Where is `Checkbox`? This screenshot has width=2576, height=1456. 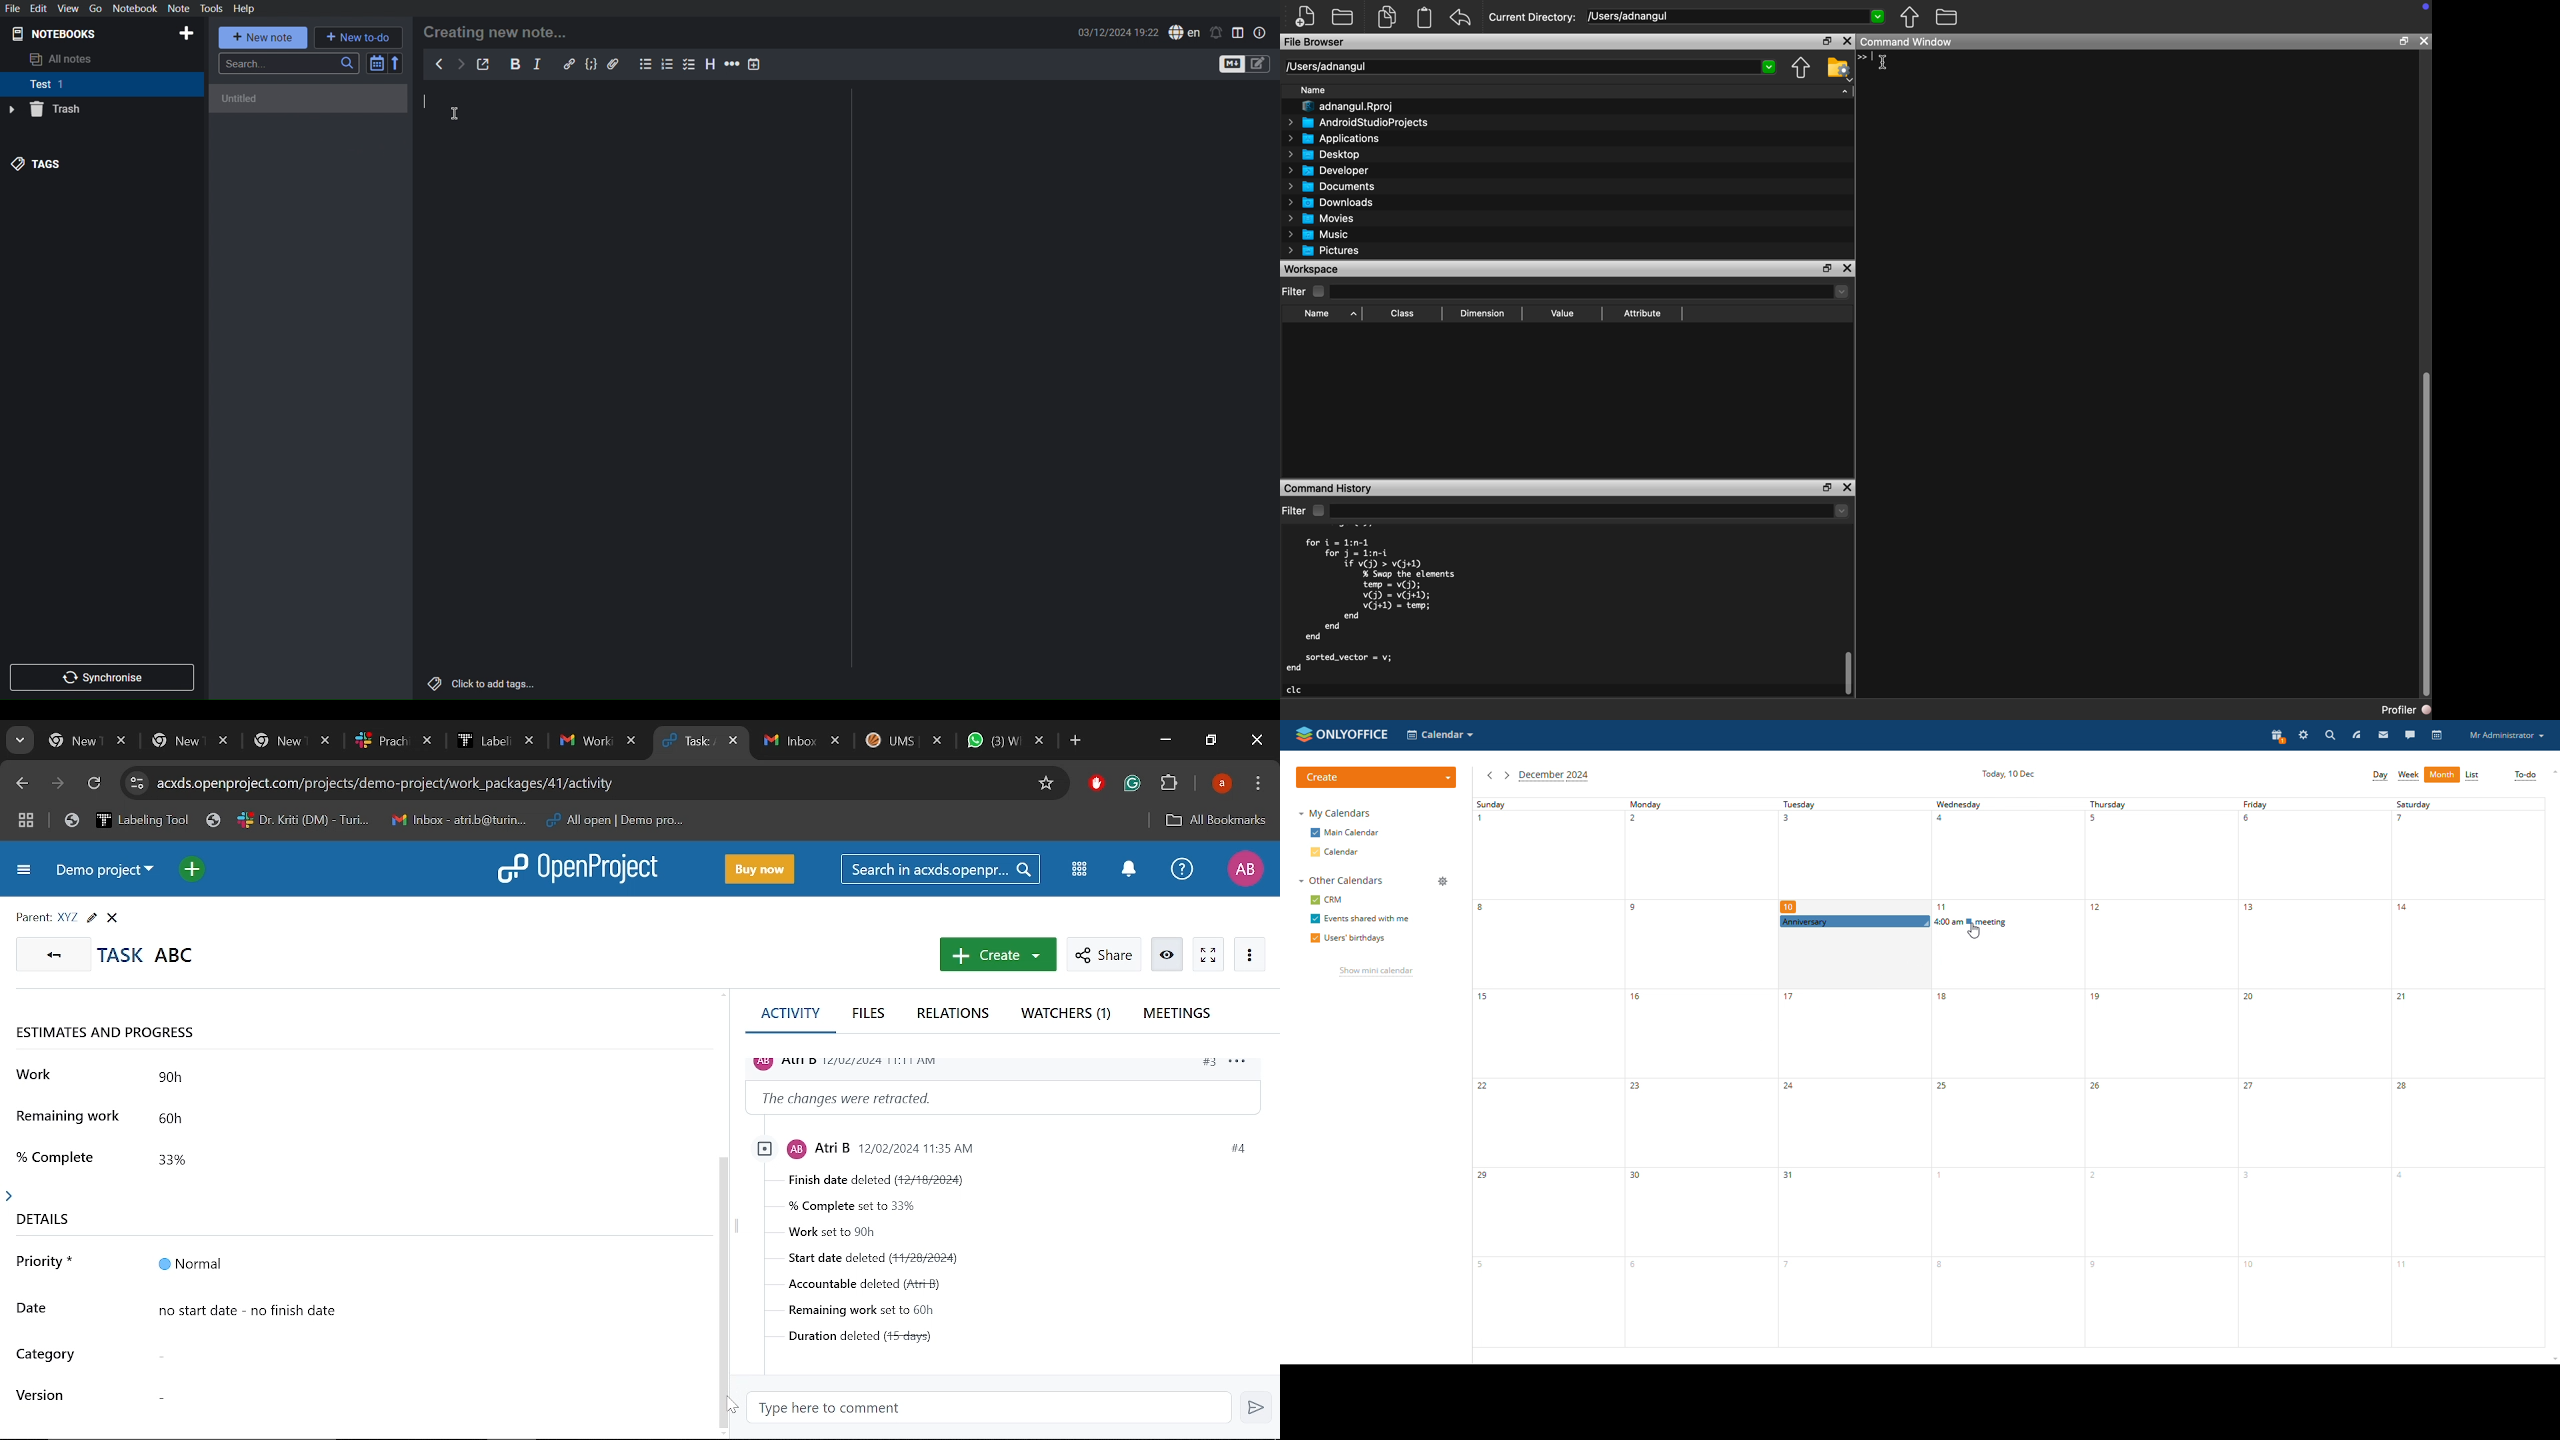 Checkbox is located at coordinates (1318, 510).